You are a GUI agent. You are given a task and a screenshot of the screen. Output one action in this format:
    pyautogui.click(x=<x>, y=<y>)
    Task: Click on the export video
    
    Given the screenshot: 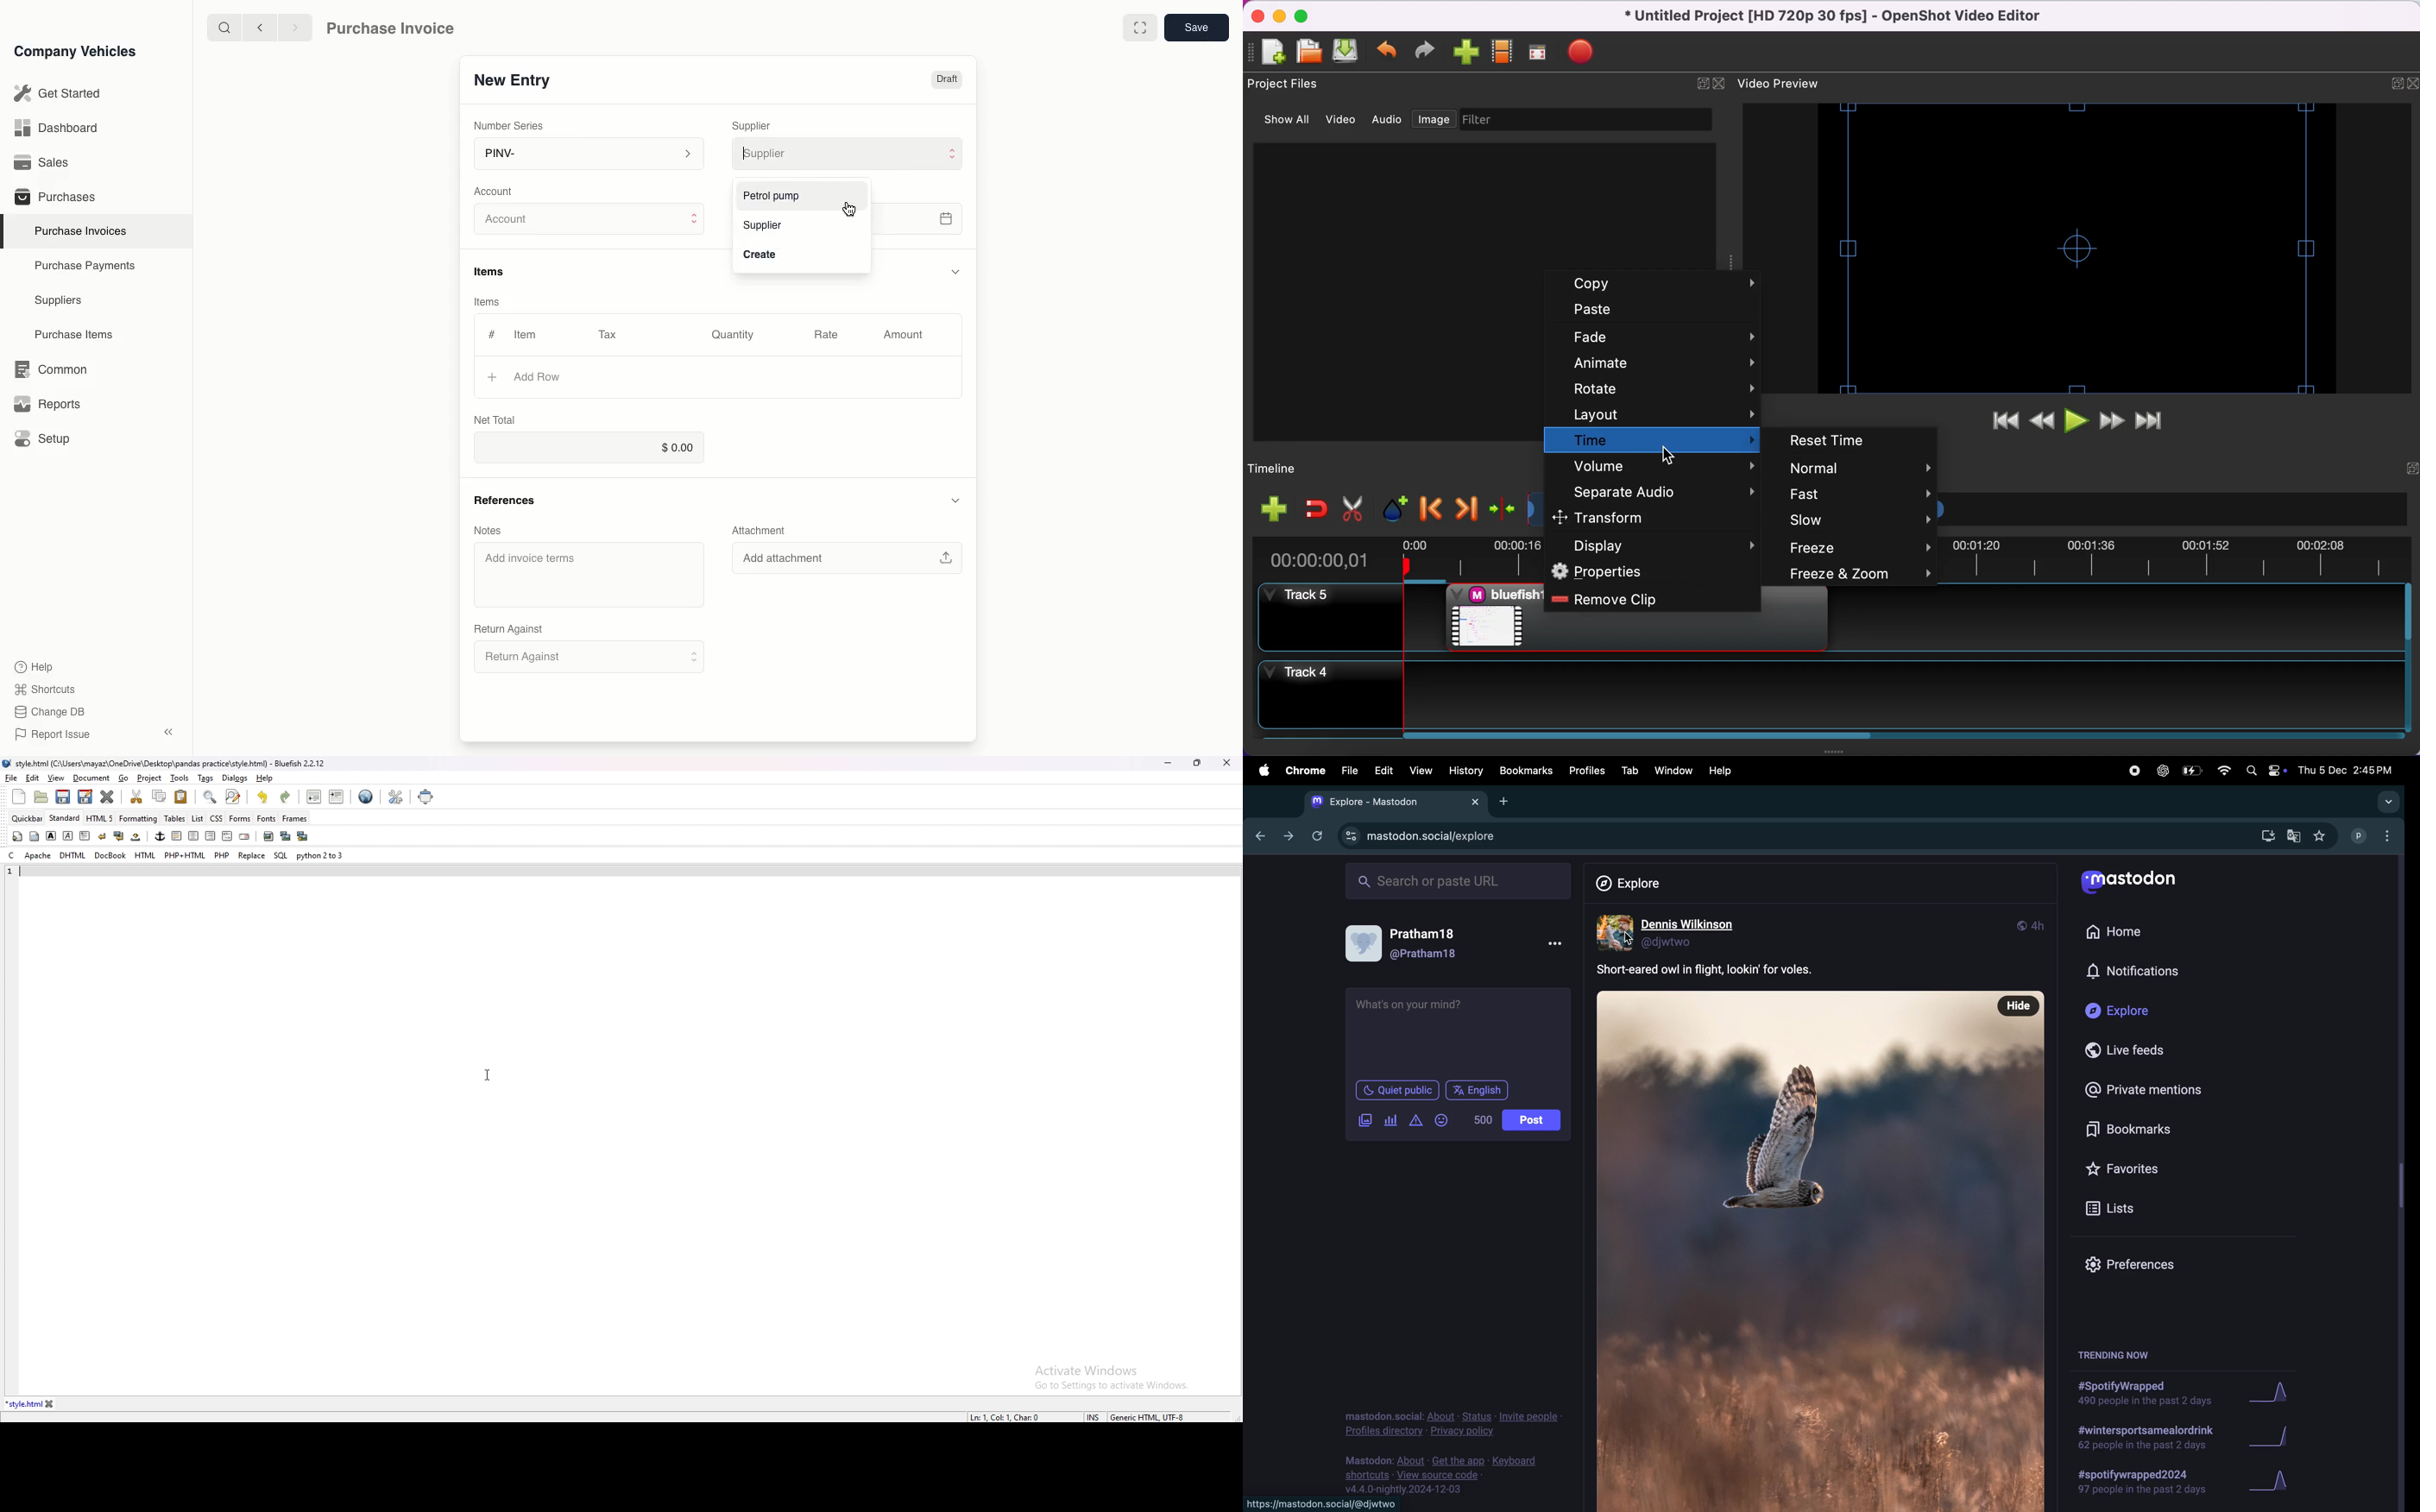 What is the action you would take?
    pyautogui.click(x=1586, y=52)
    